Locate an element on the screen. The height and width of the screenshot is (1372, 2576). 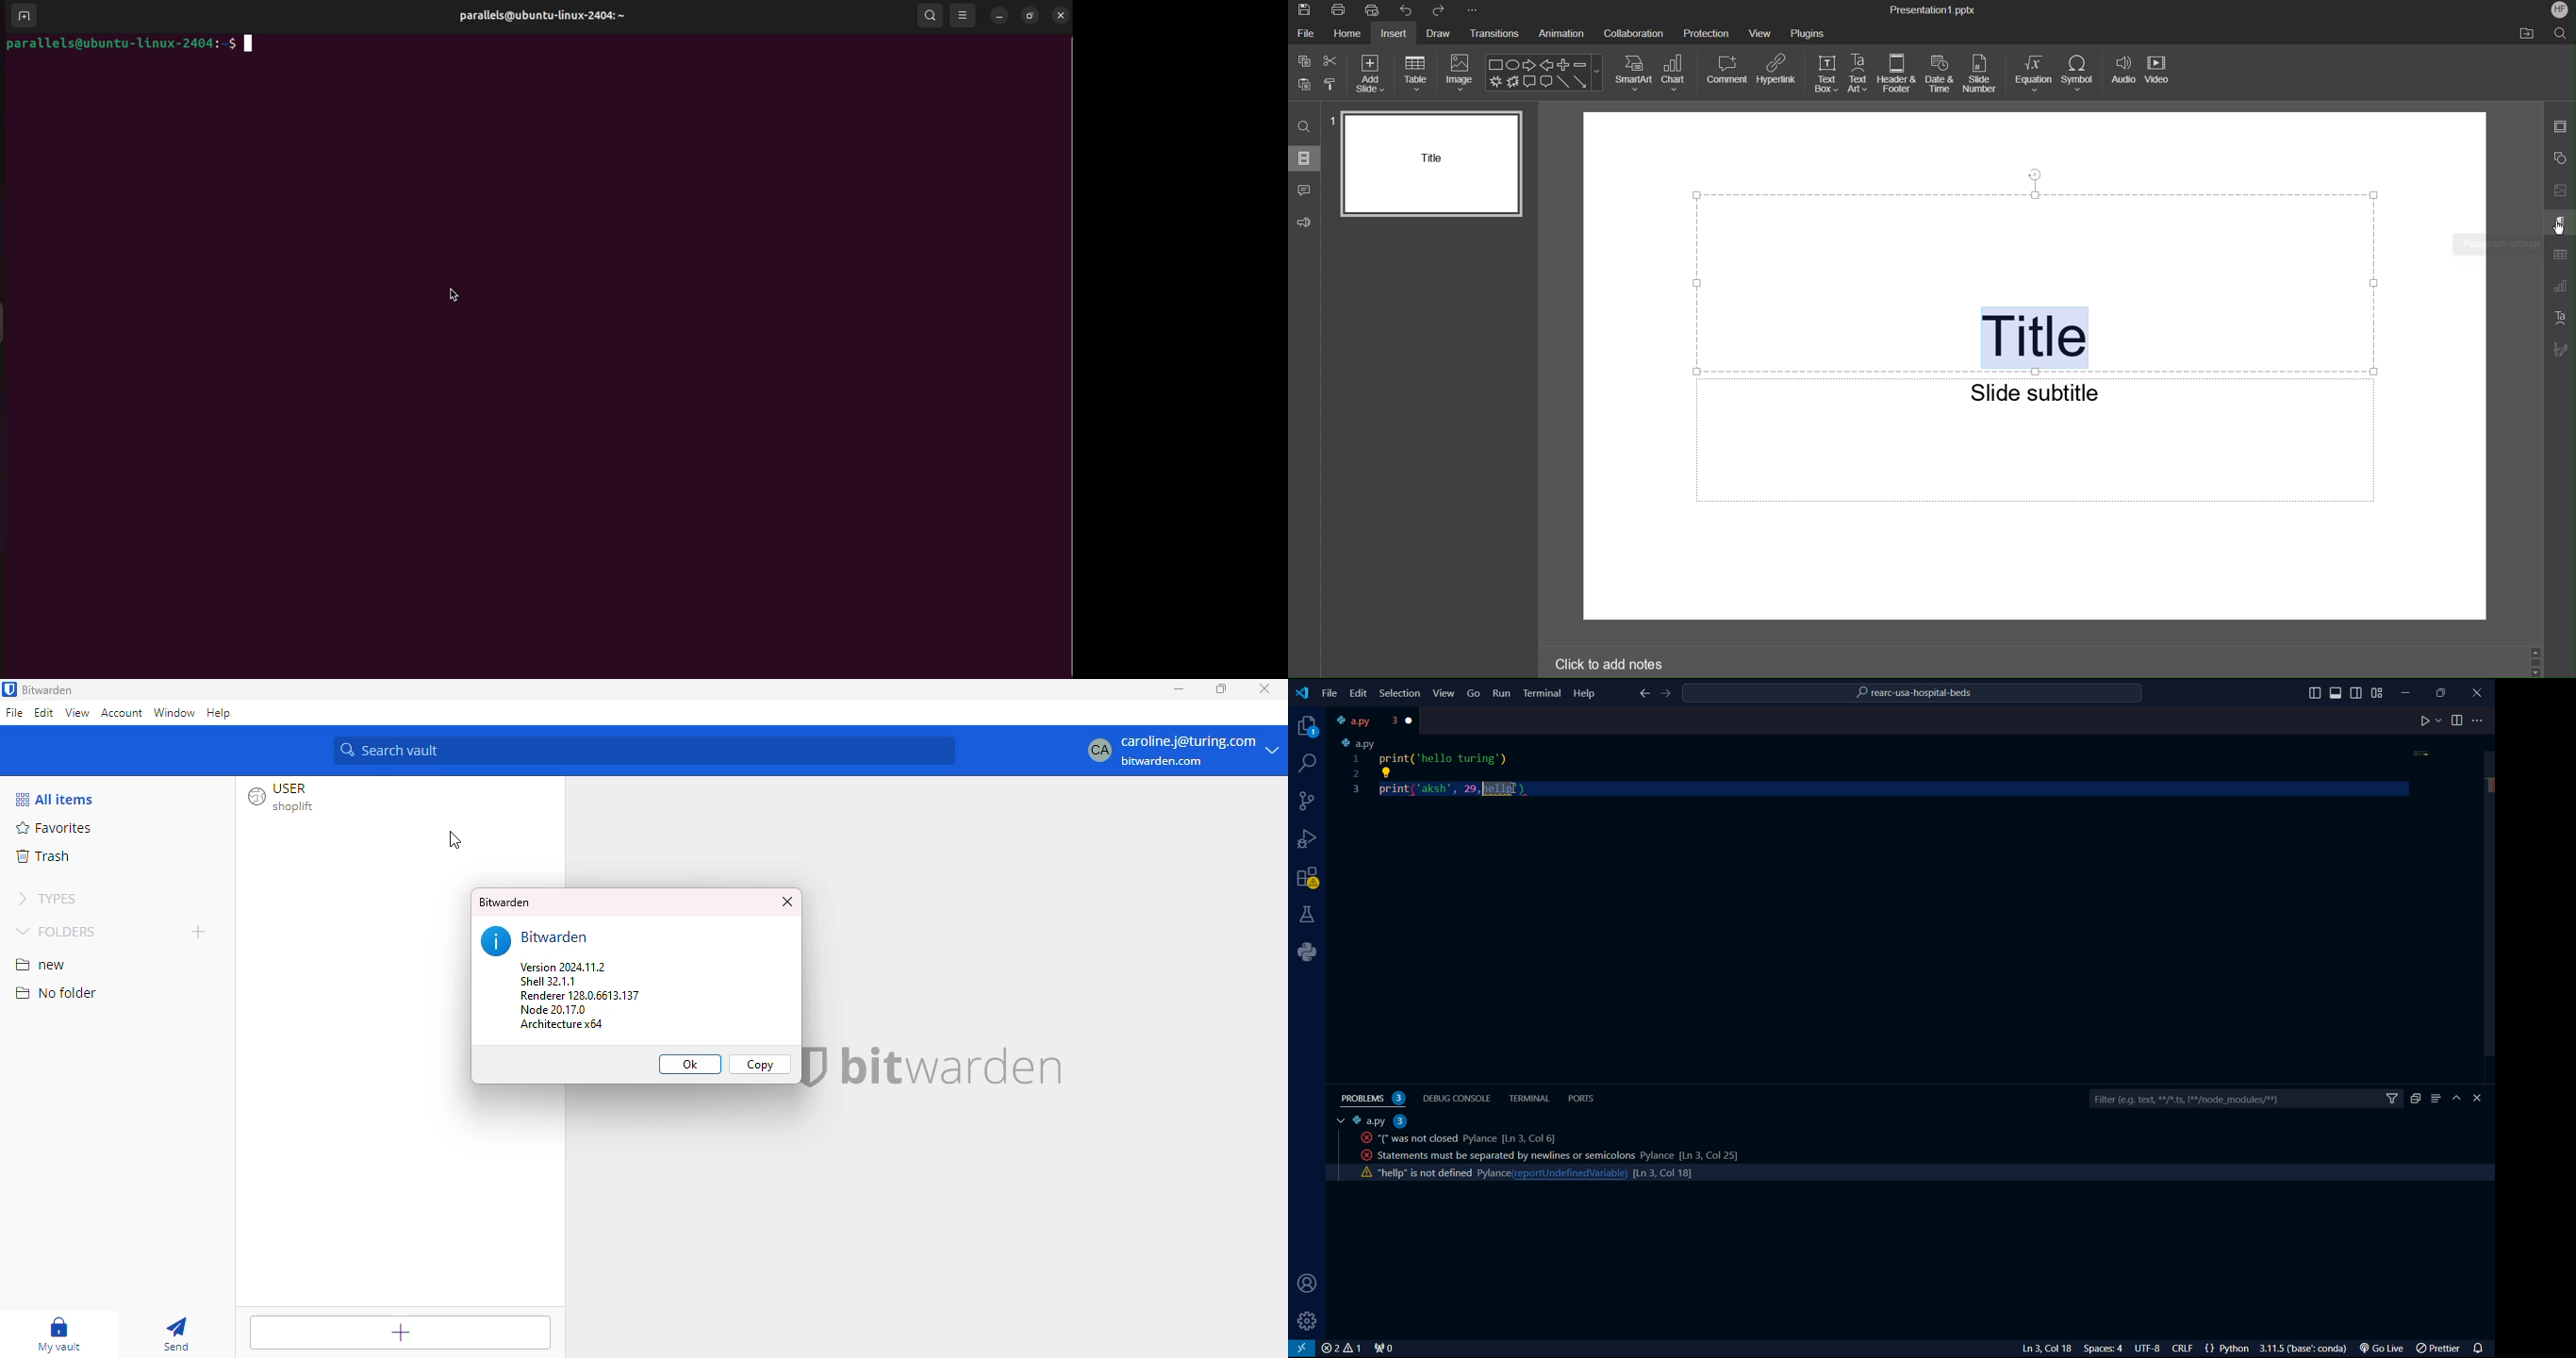
Header & Footer is located at coordinates (1898, 75).